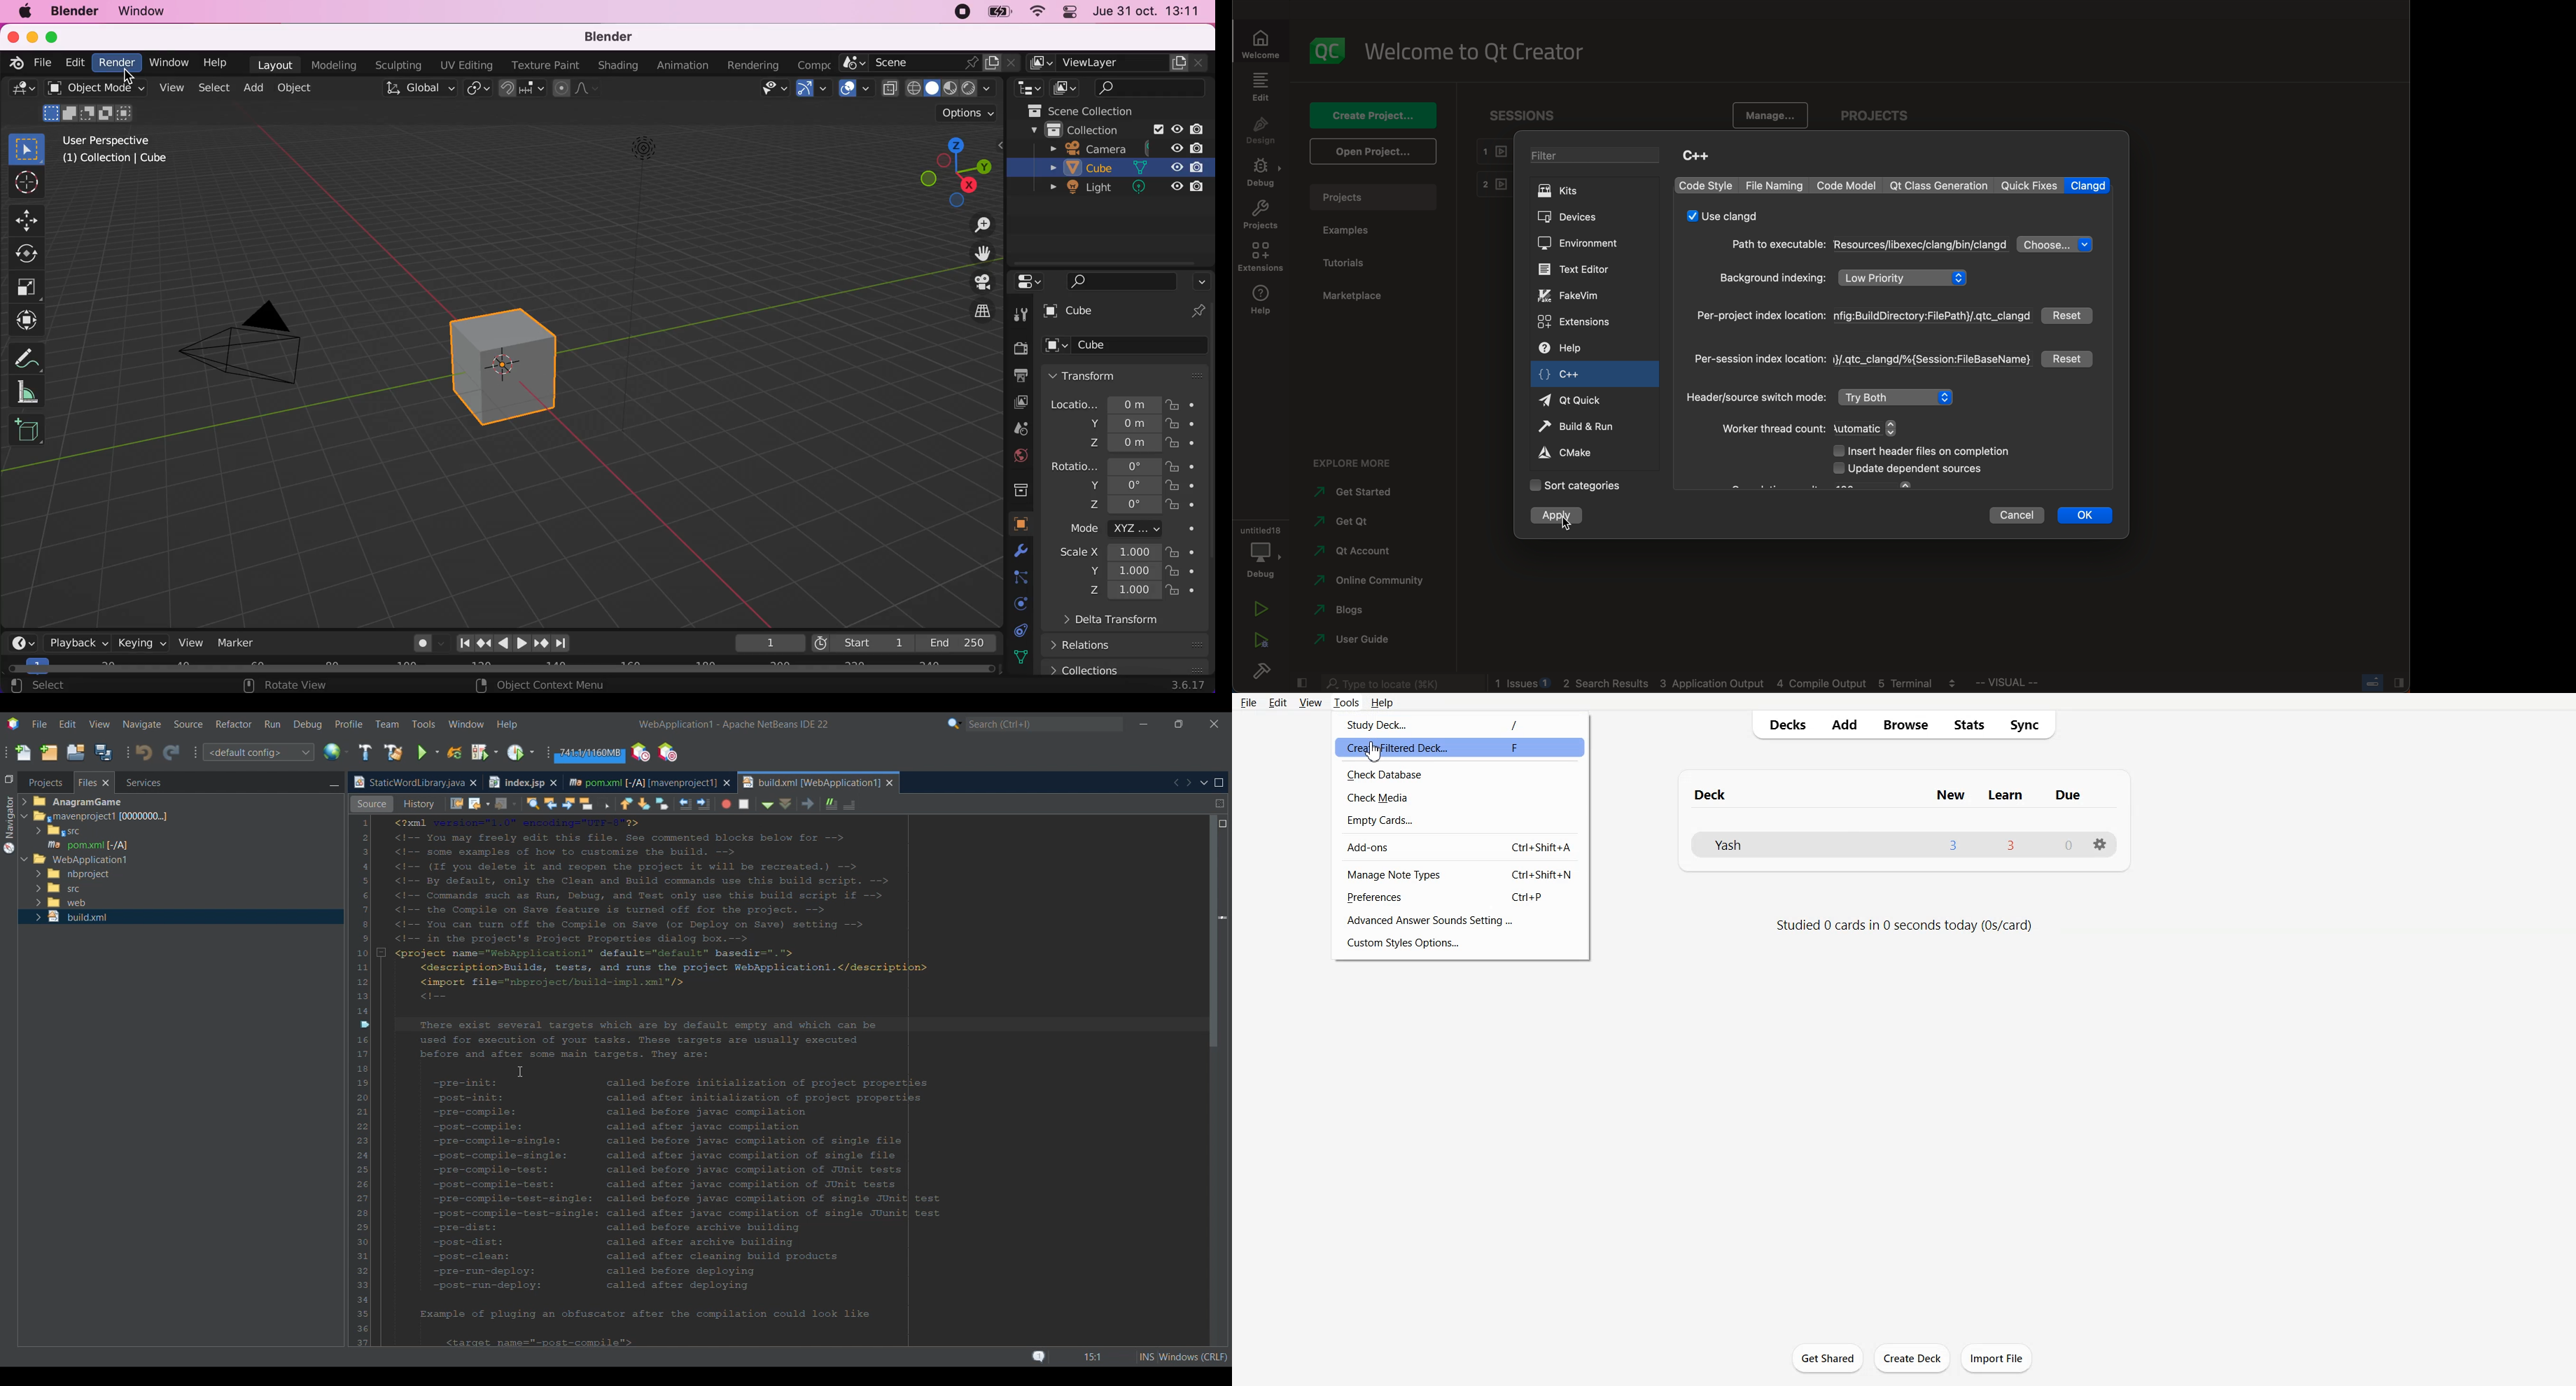 The height and width of the screenshot is (1400, 2576). Describe the element at coordinates (1584, 425) in the screenshot. I see `build and run` at that location.